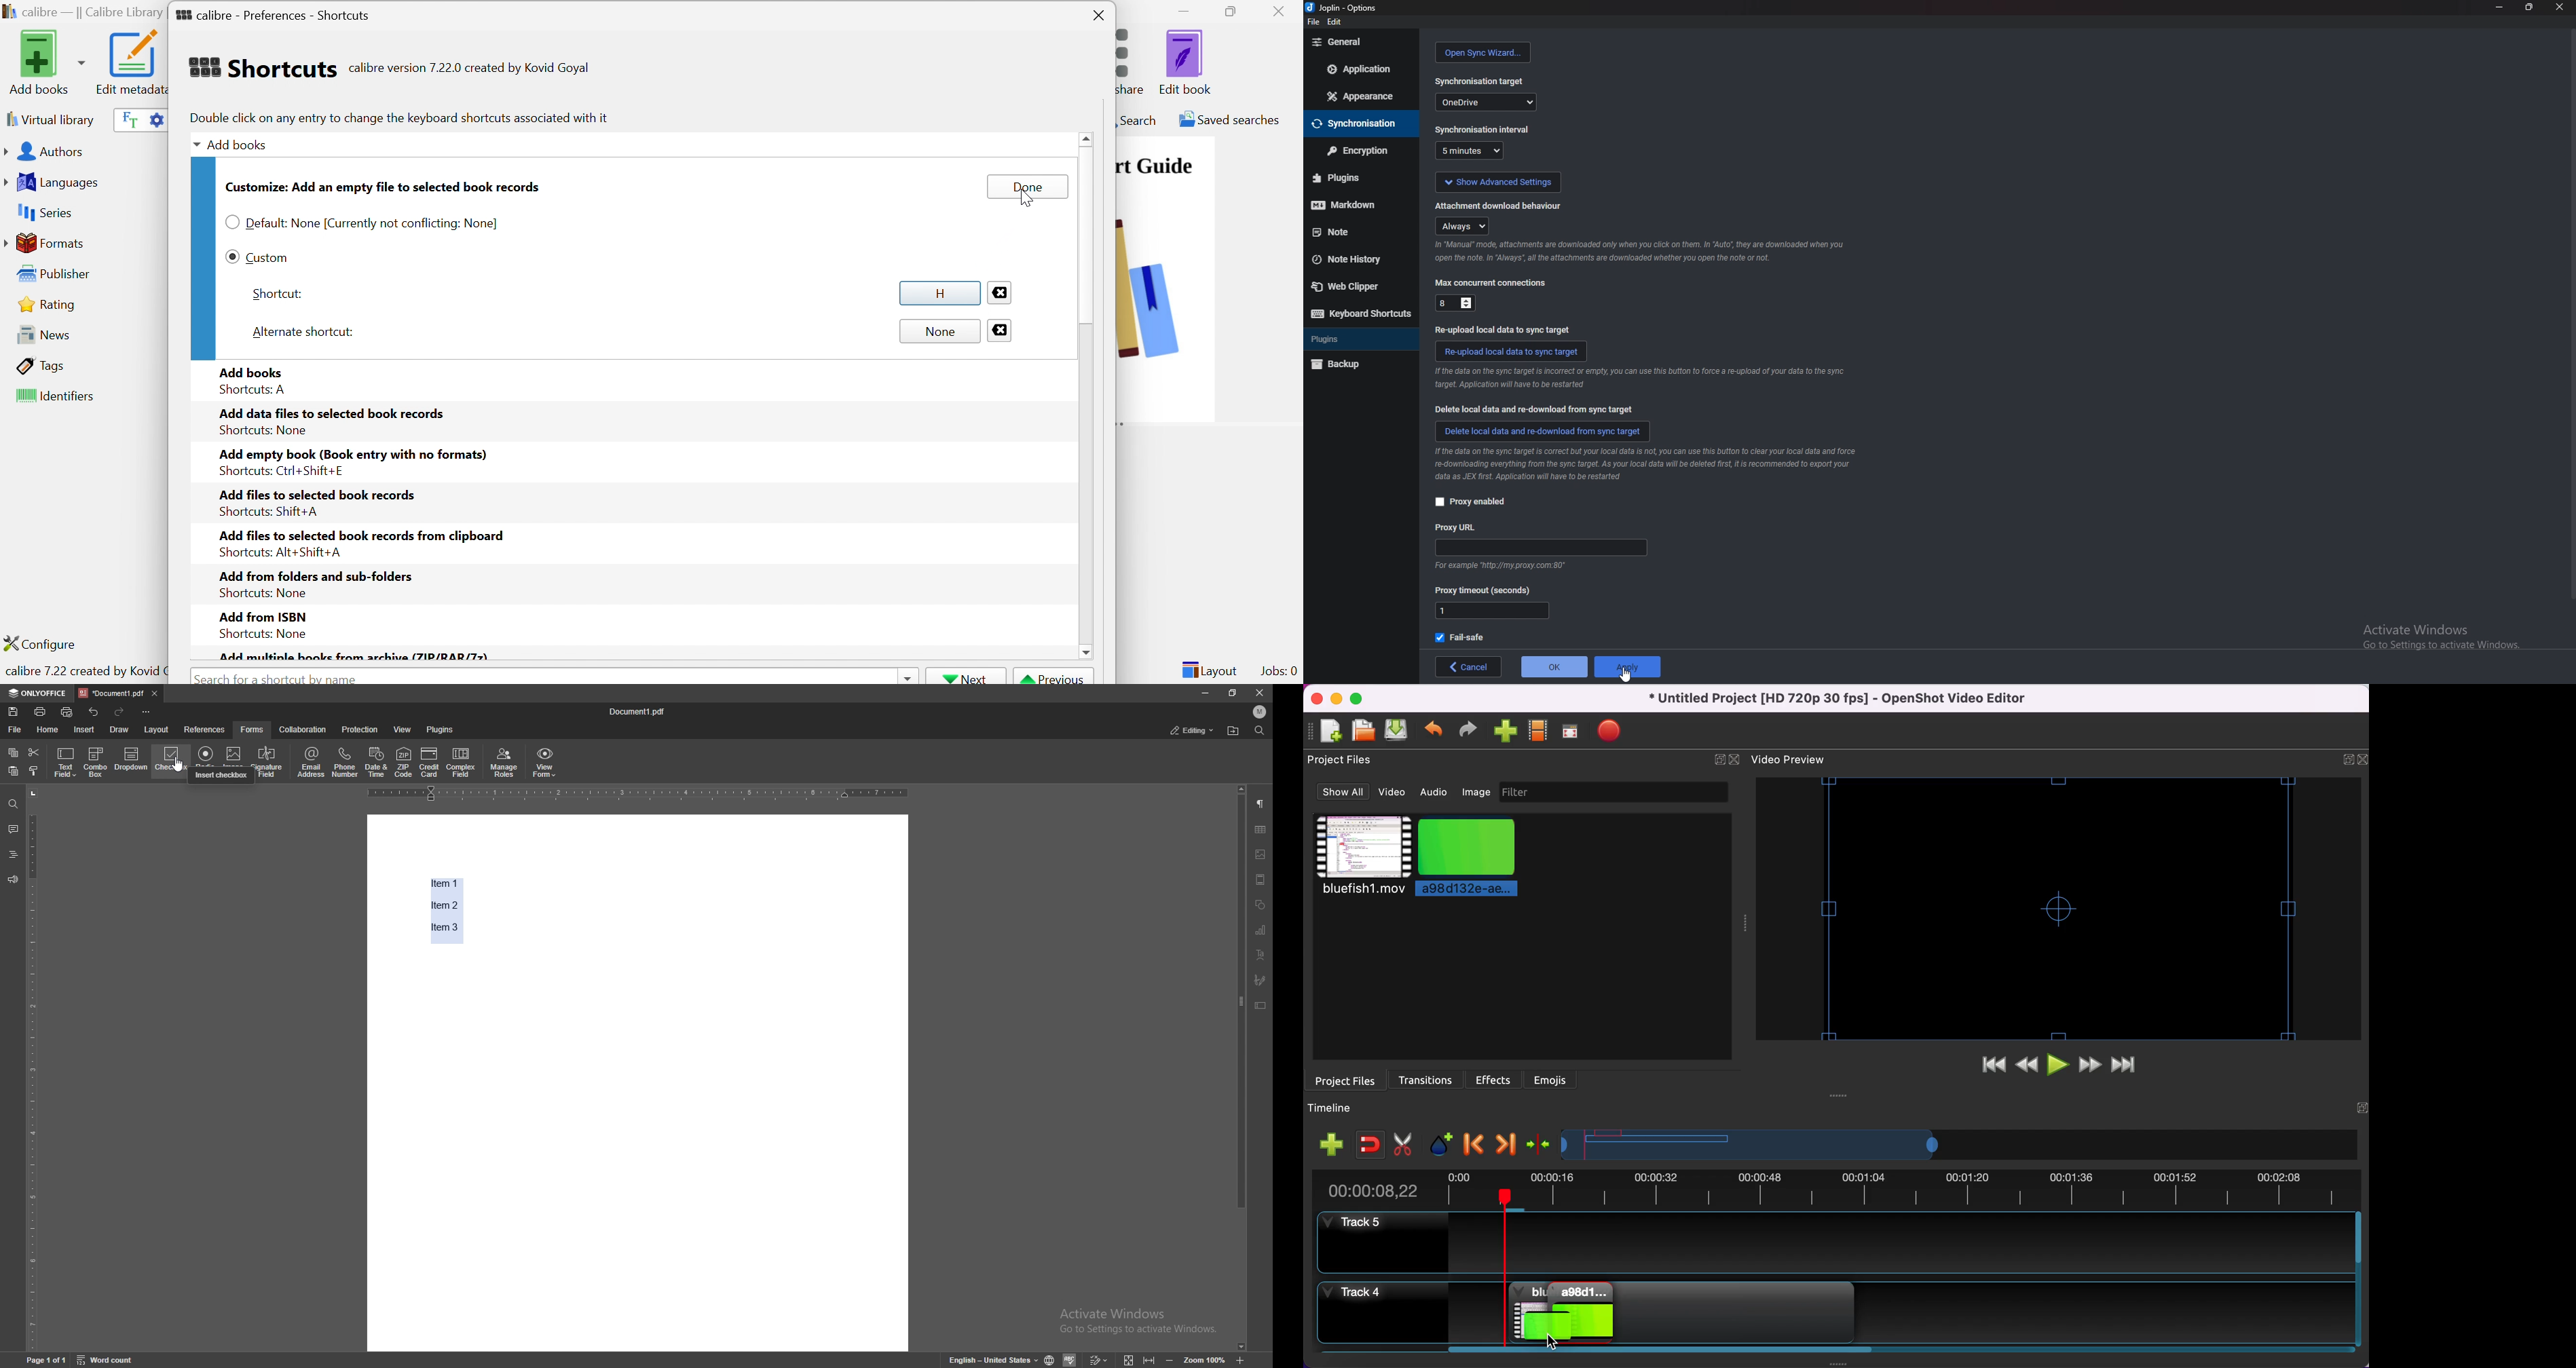 The width and height of the screenshot is (2576, 1372). Describe the element at coordinates (1360, 150) in the screenshot. I see `encryption` at that location.